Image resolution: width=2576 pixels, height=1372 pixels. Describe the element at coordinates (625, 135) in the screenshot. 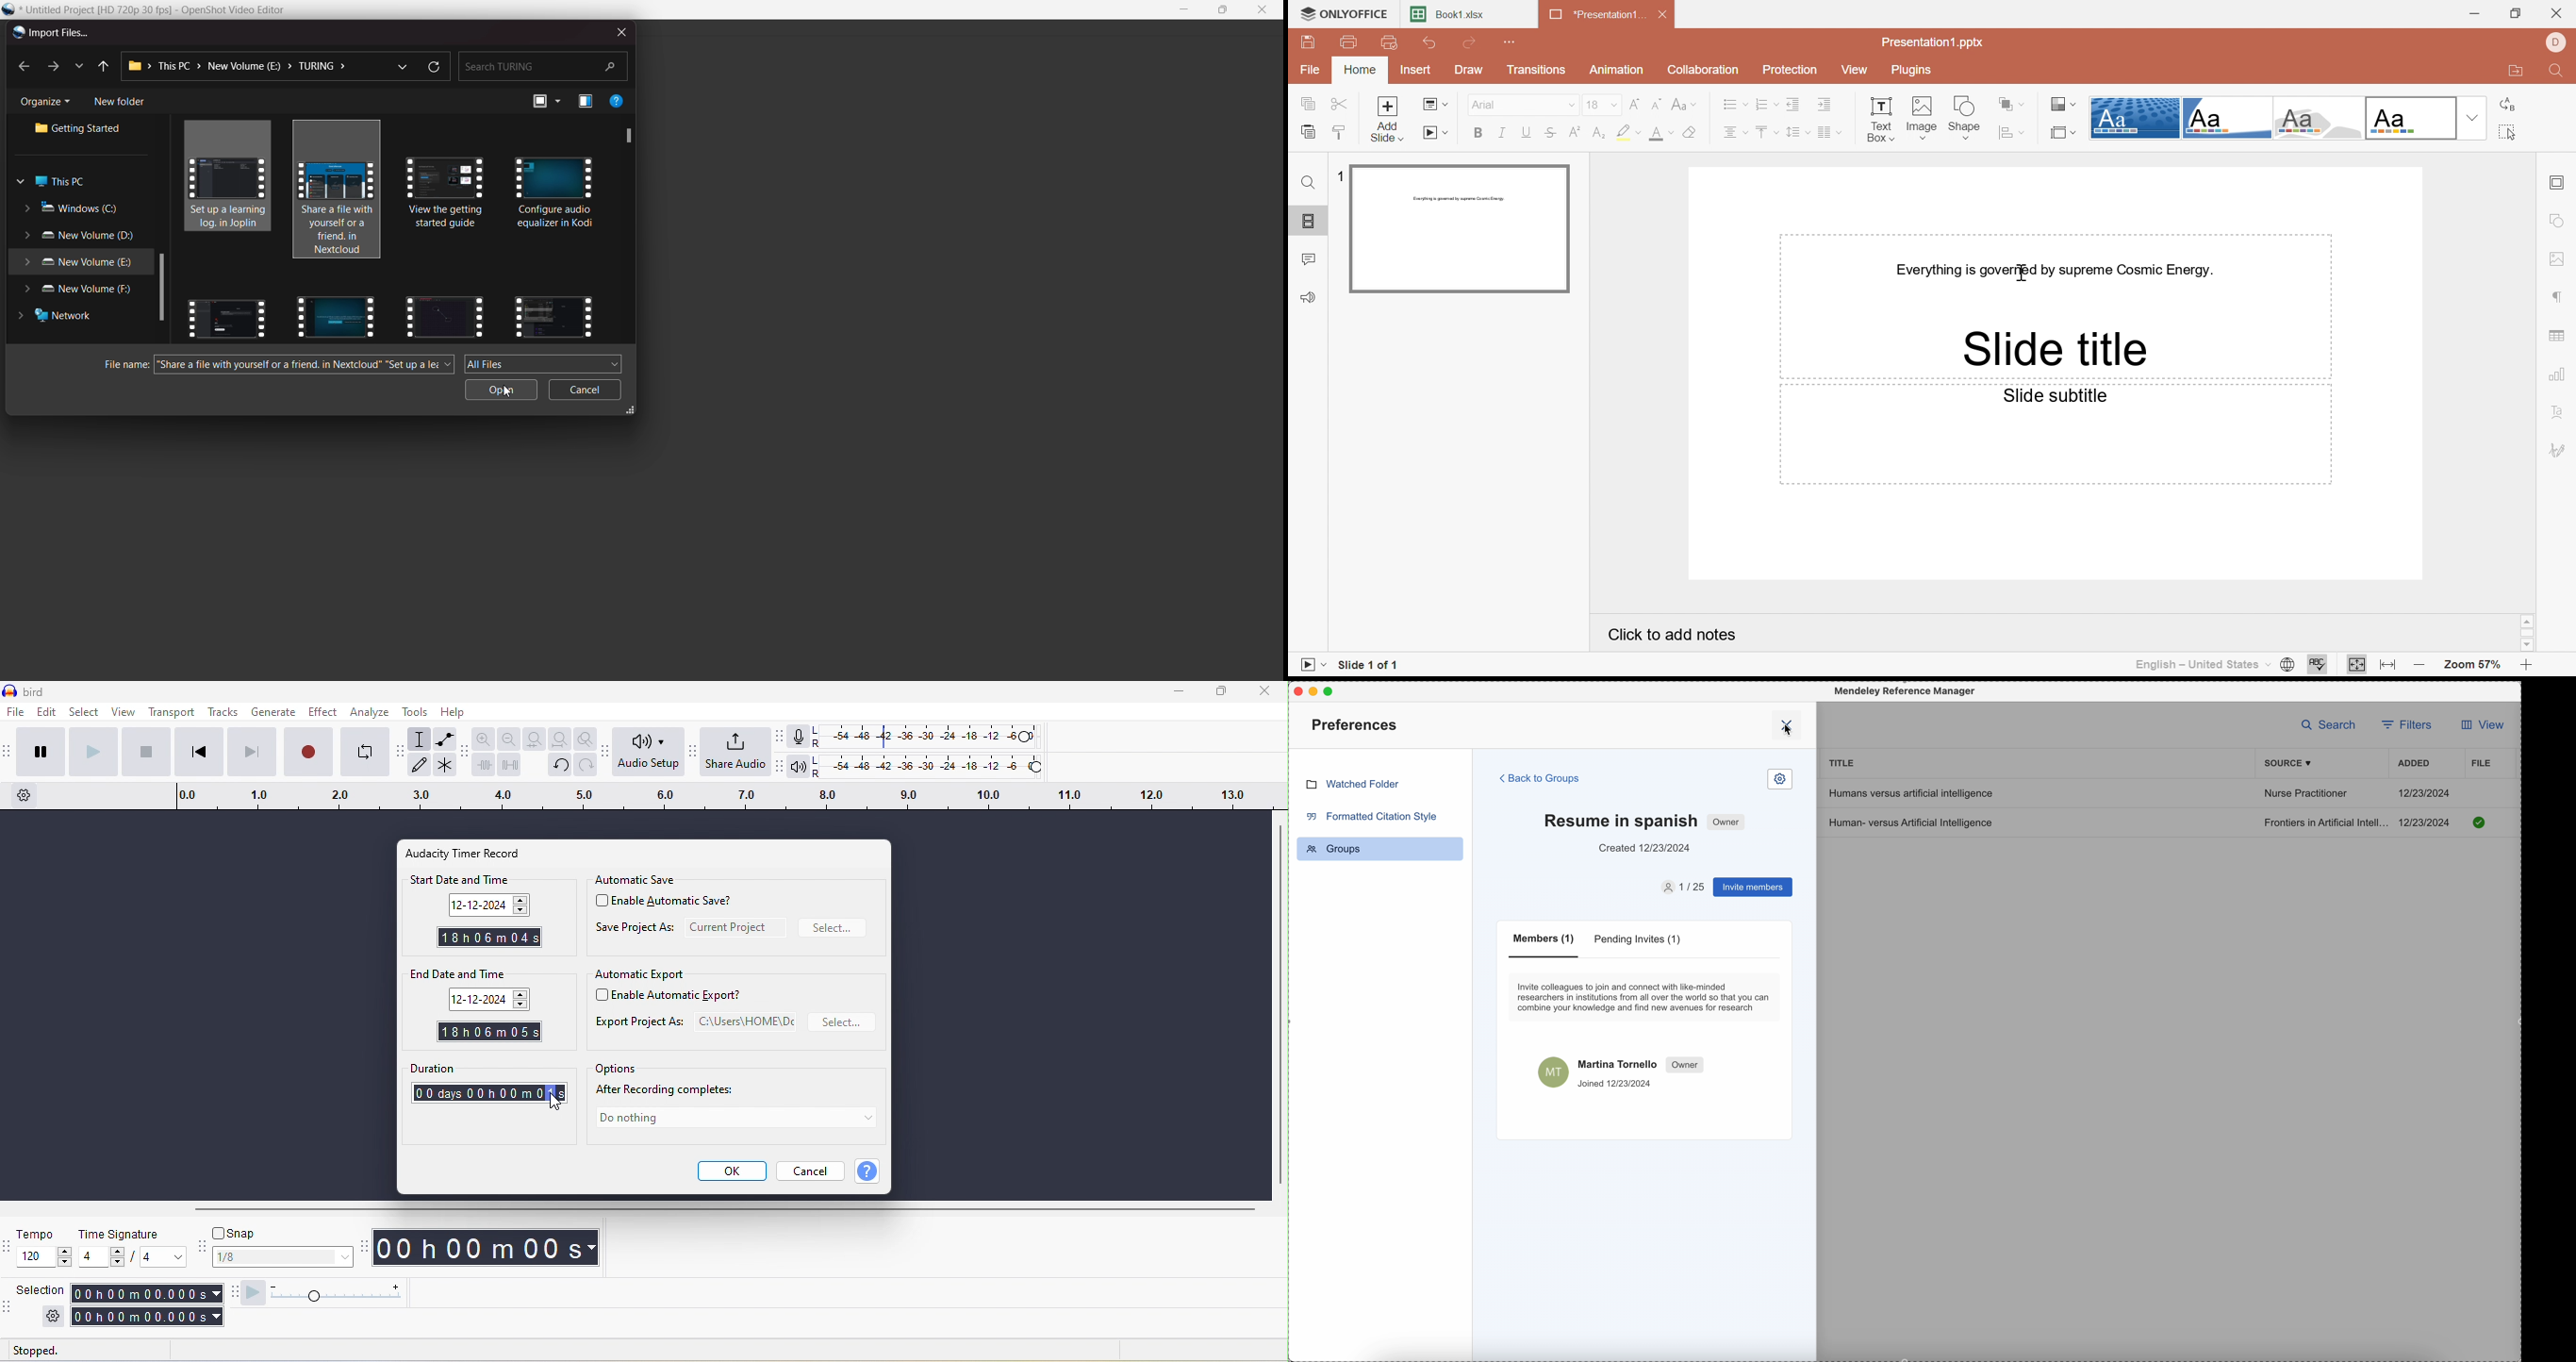

I see `scroll bar` at that location.